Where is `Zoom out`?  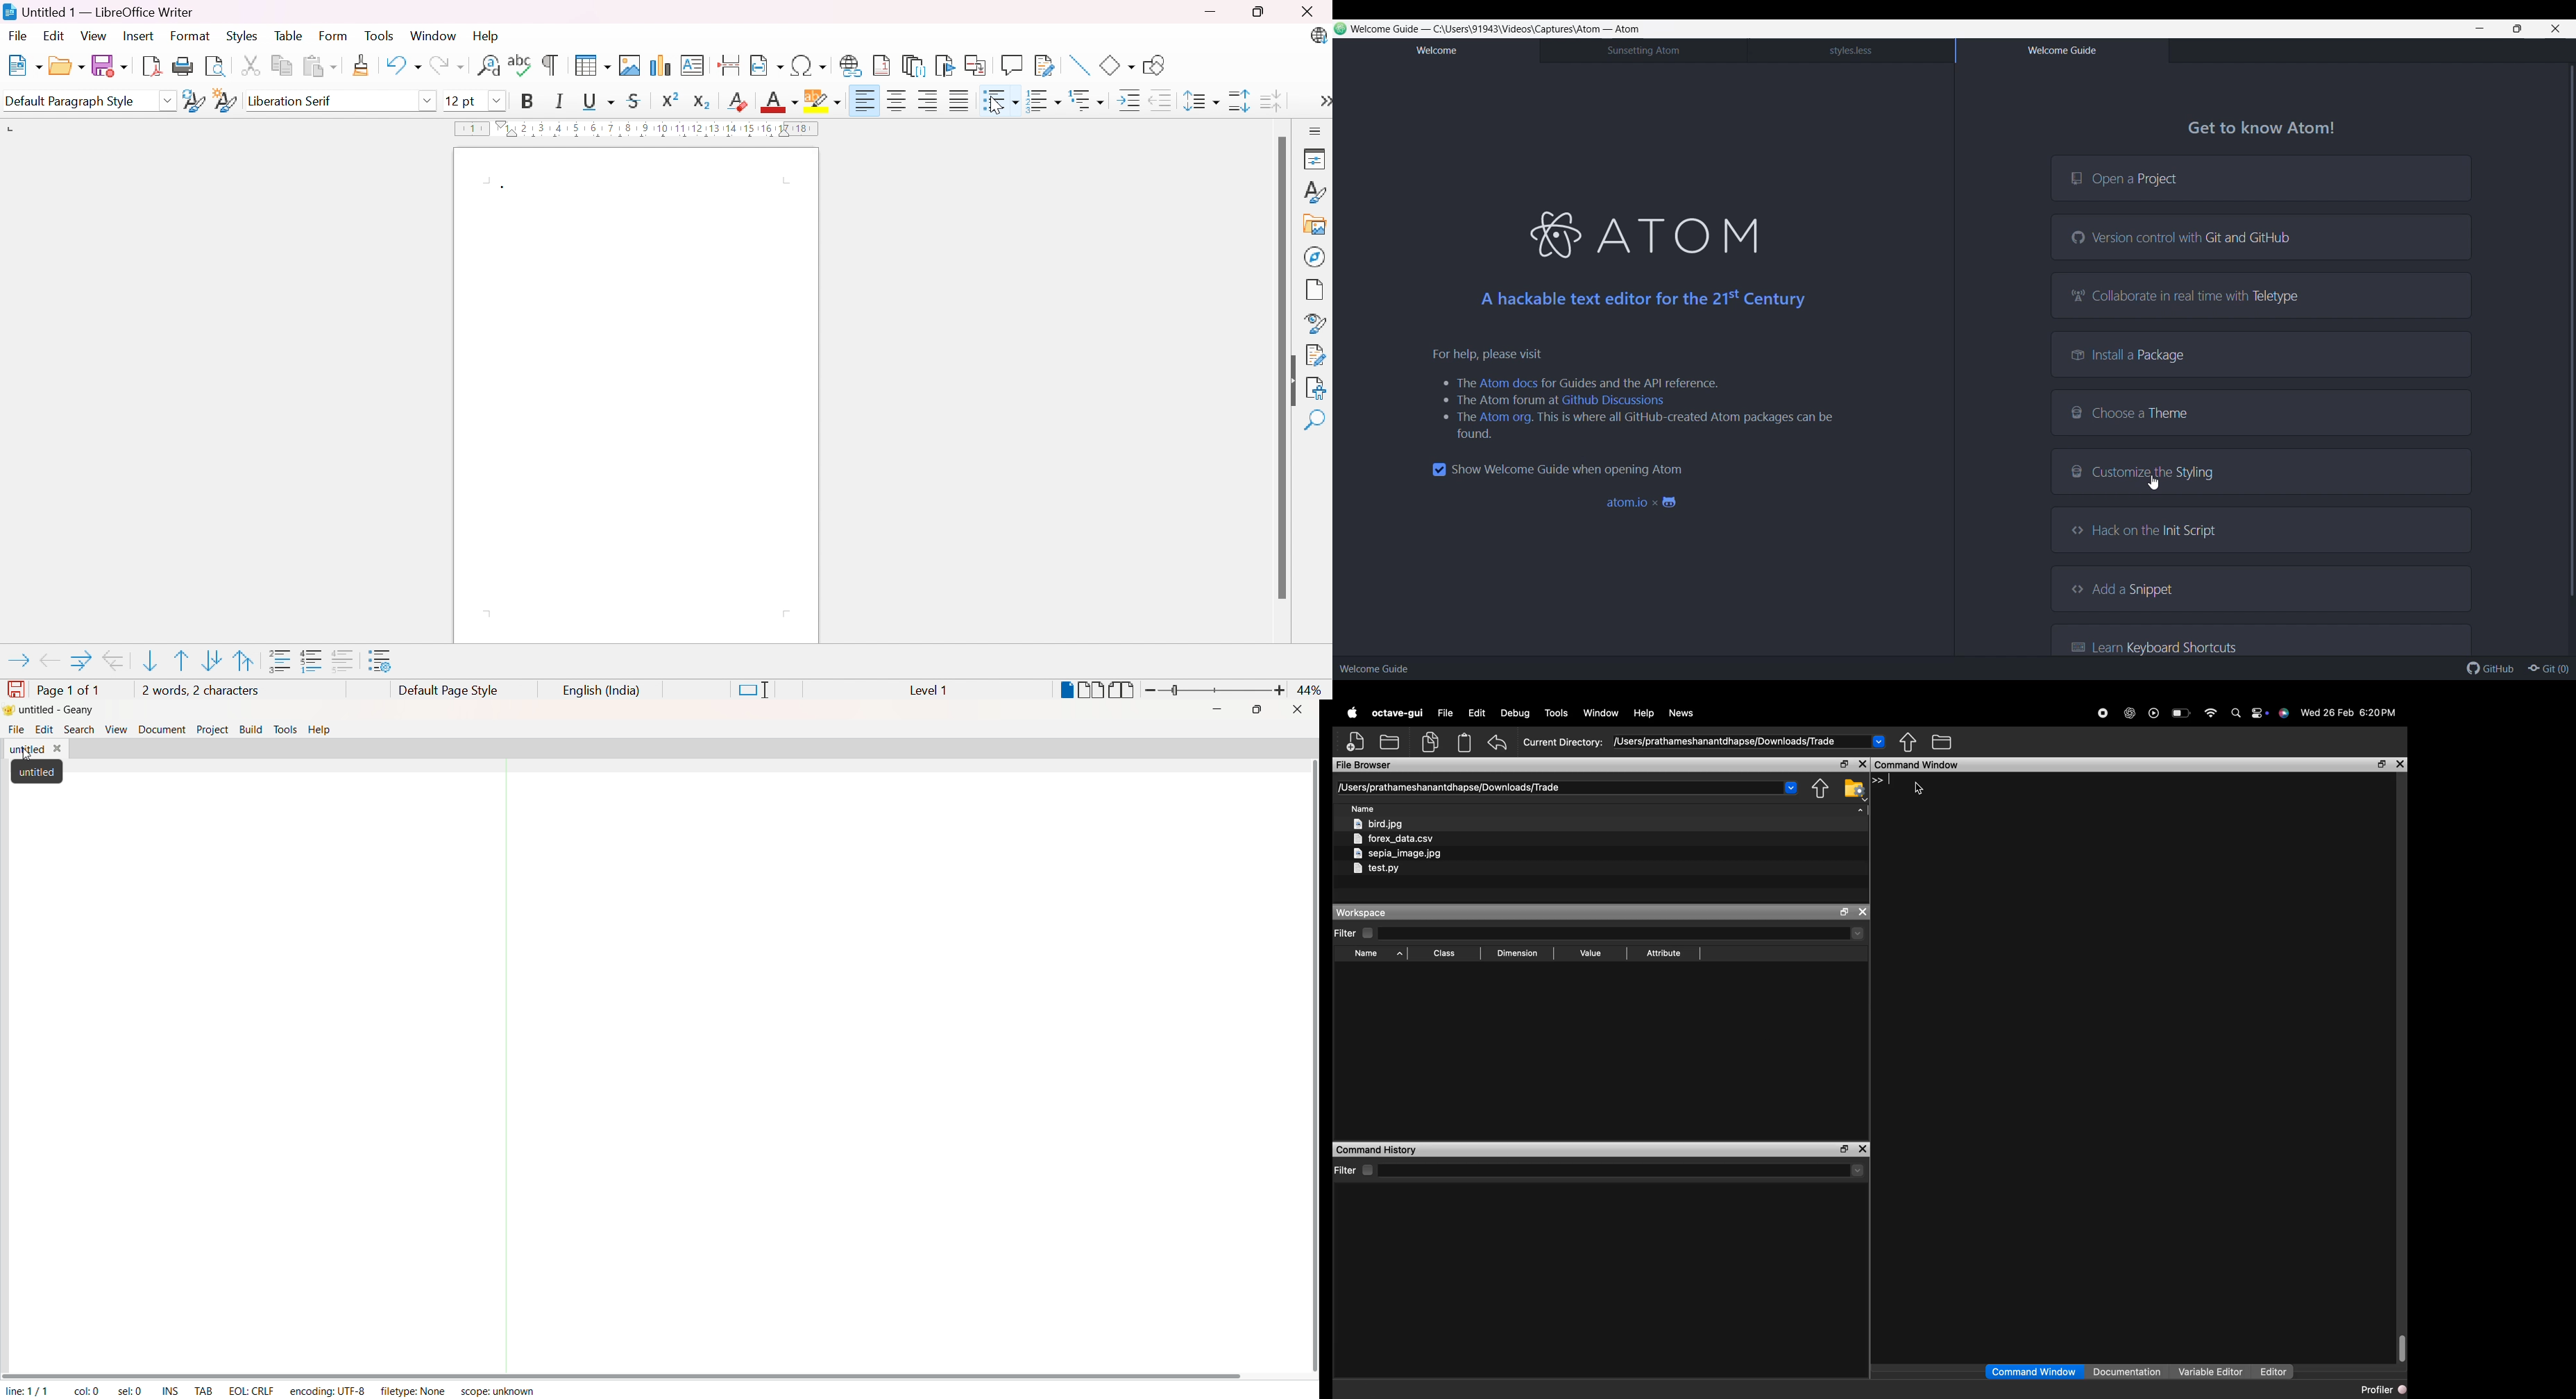 Zoom out is located at coordinates (1145, 690).